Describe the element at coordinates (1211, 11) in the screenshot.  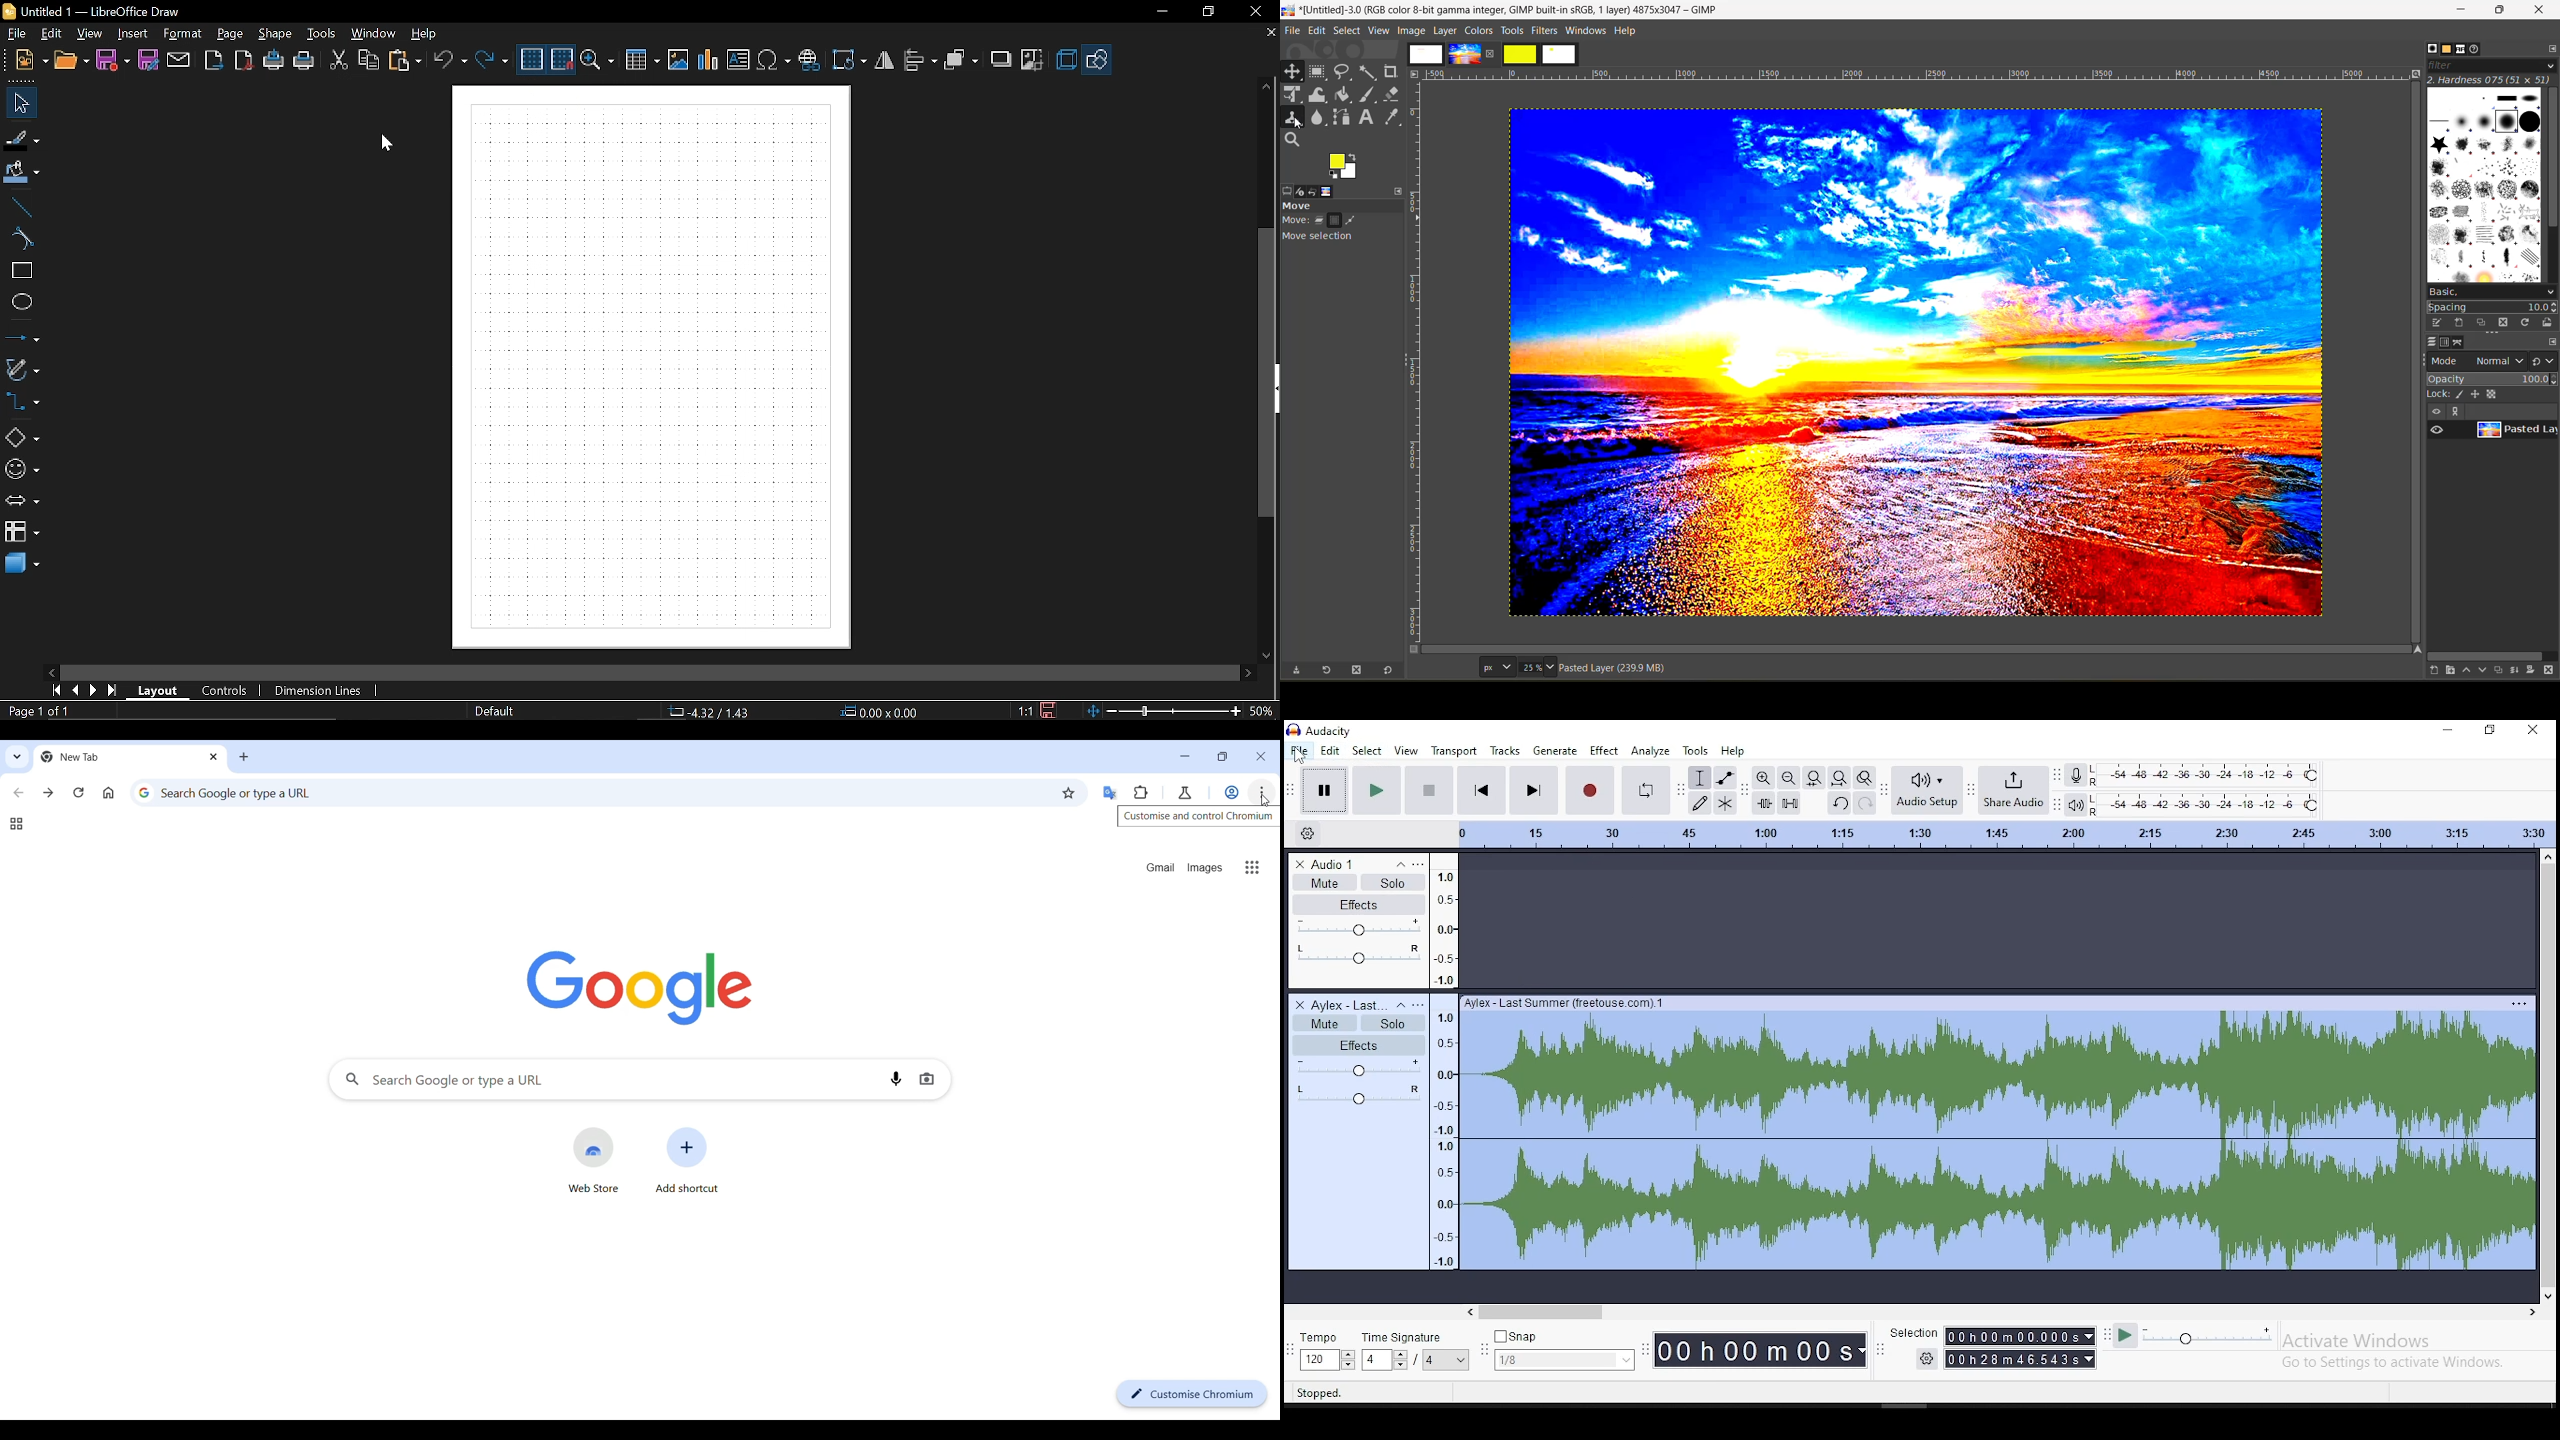
I see `Maximize` at that location.